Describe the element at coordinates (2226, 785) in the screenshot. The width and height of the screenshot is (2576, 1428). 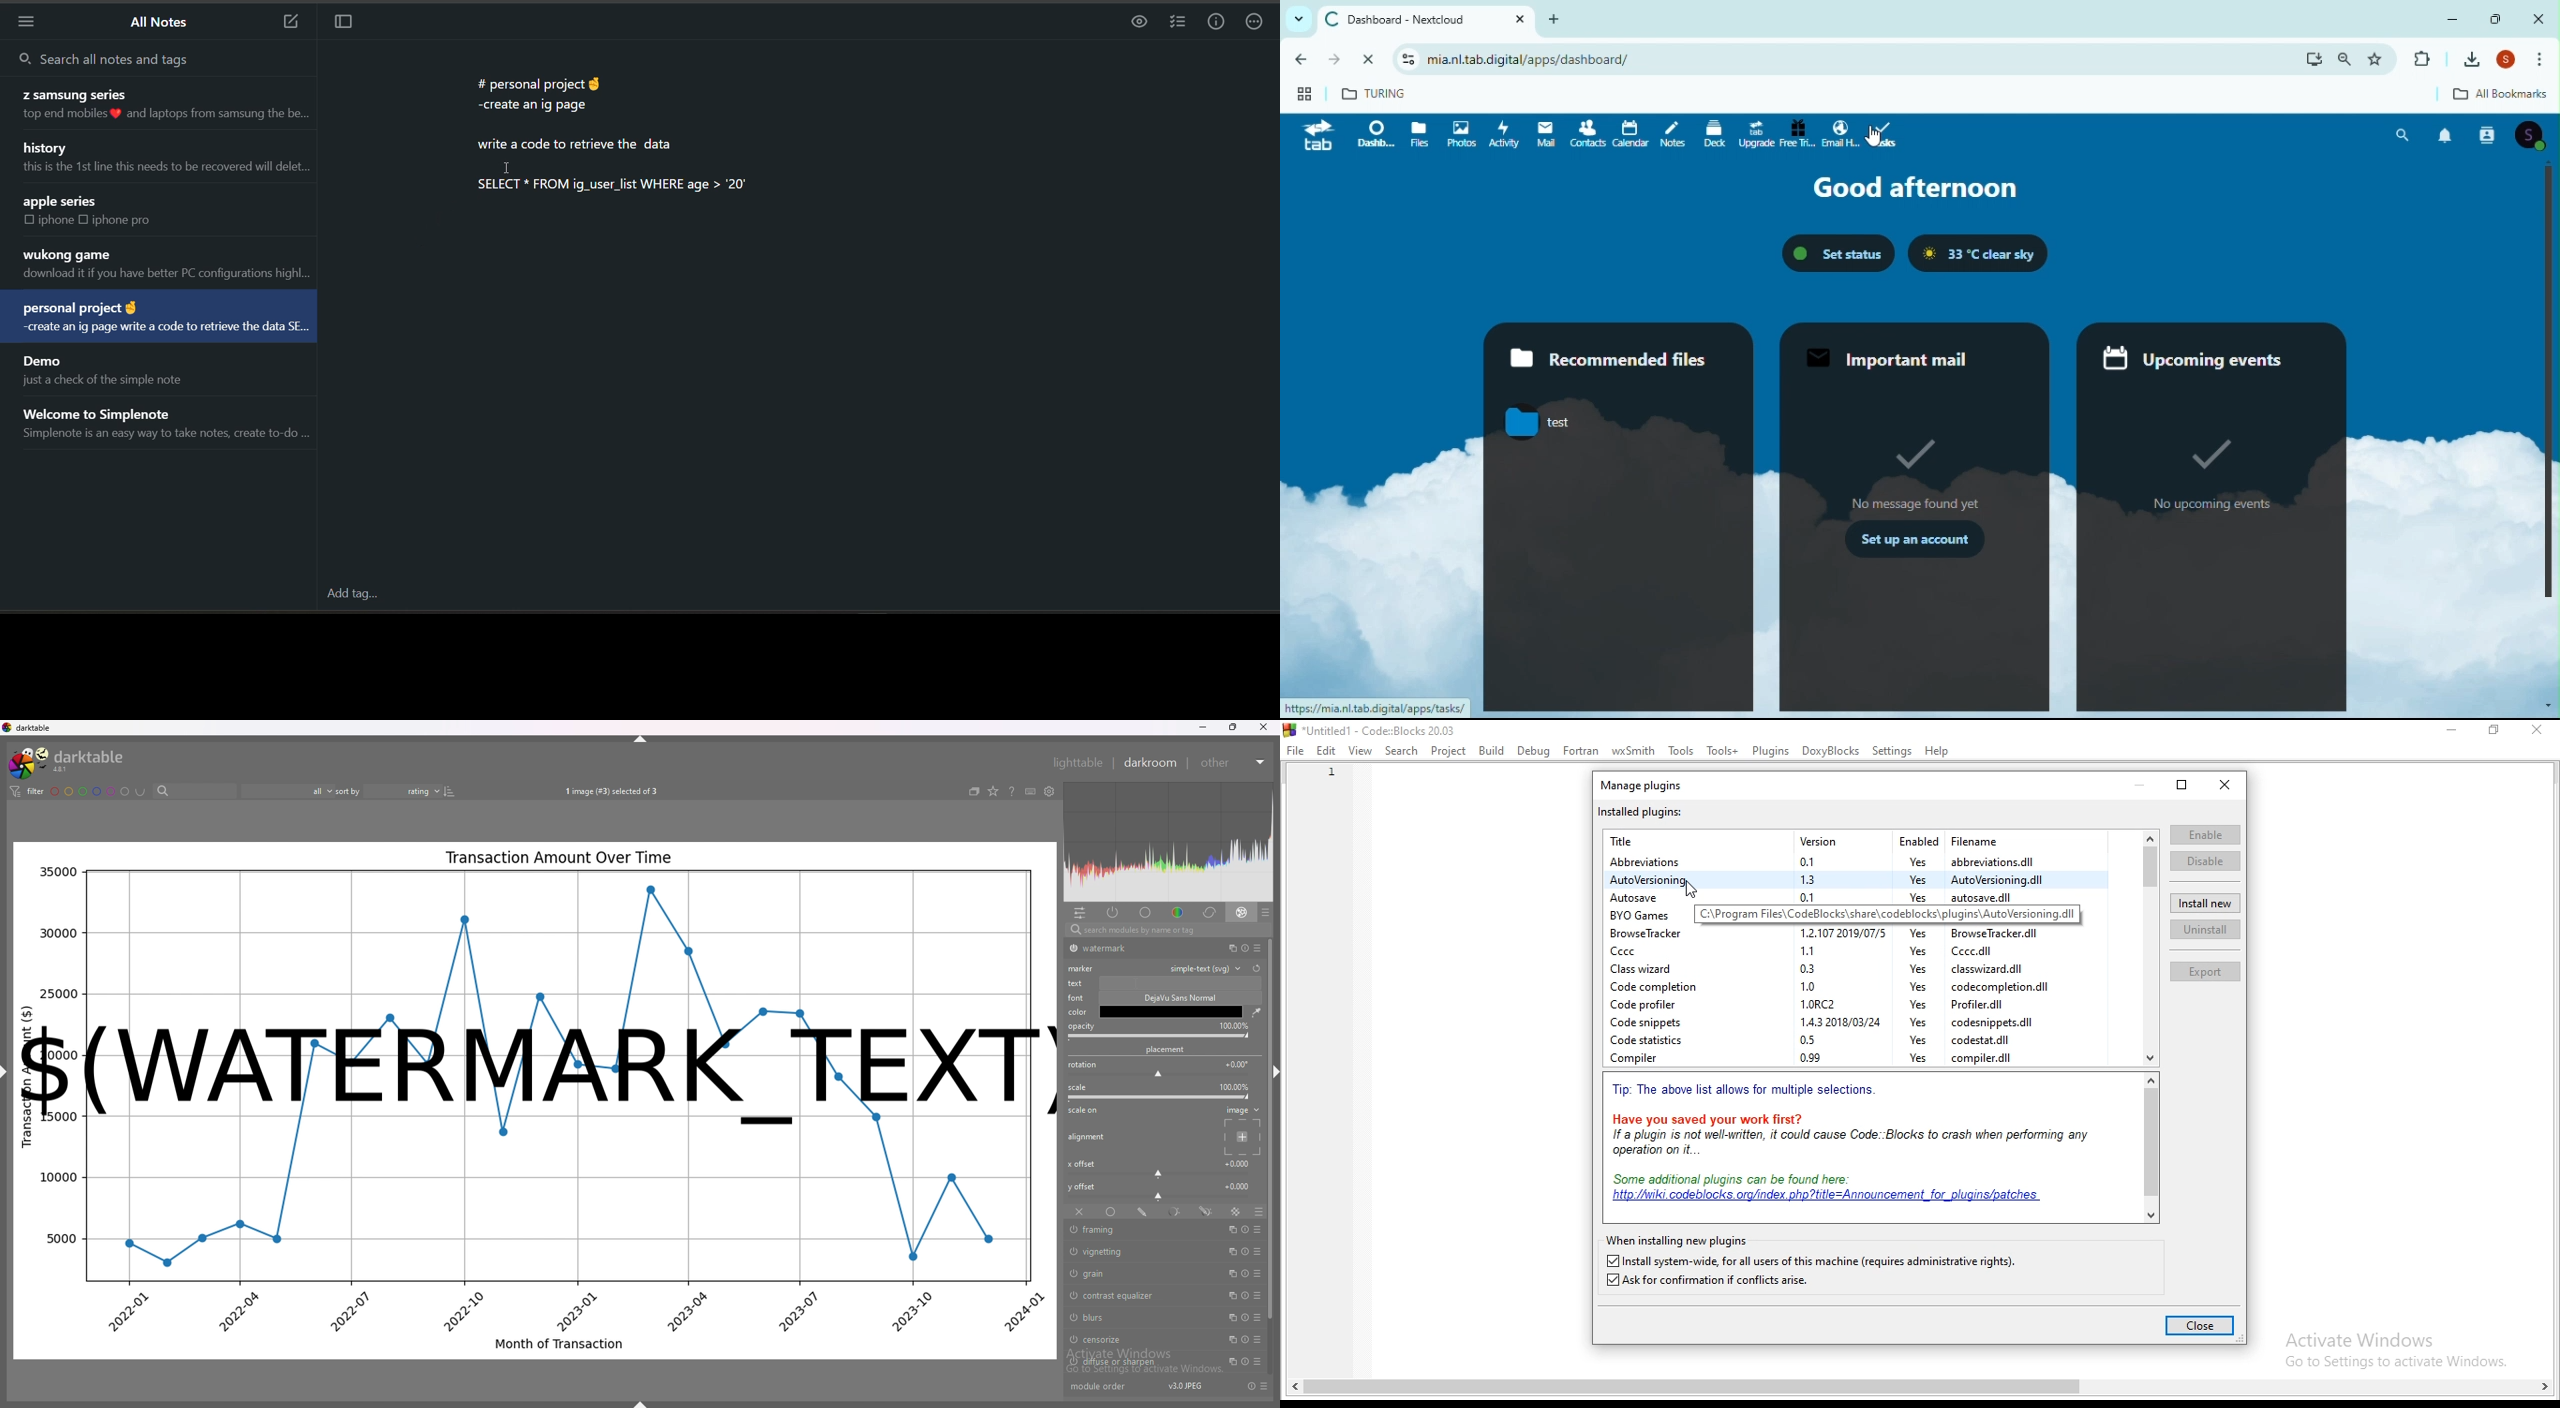
I see `close` at that location.